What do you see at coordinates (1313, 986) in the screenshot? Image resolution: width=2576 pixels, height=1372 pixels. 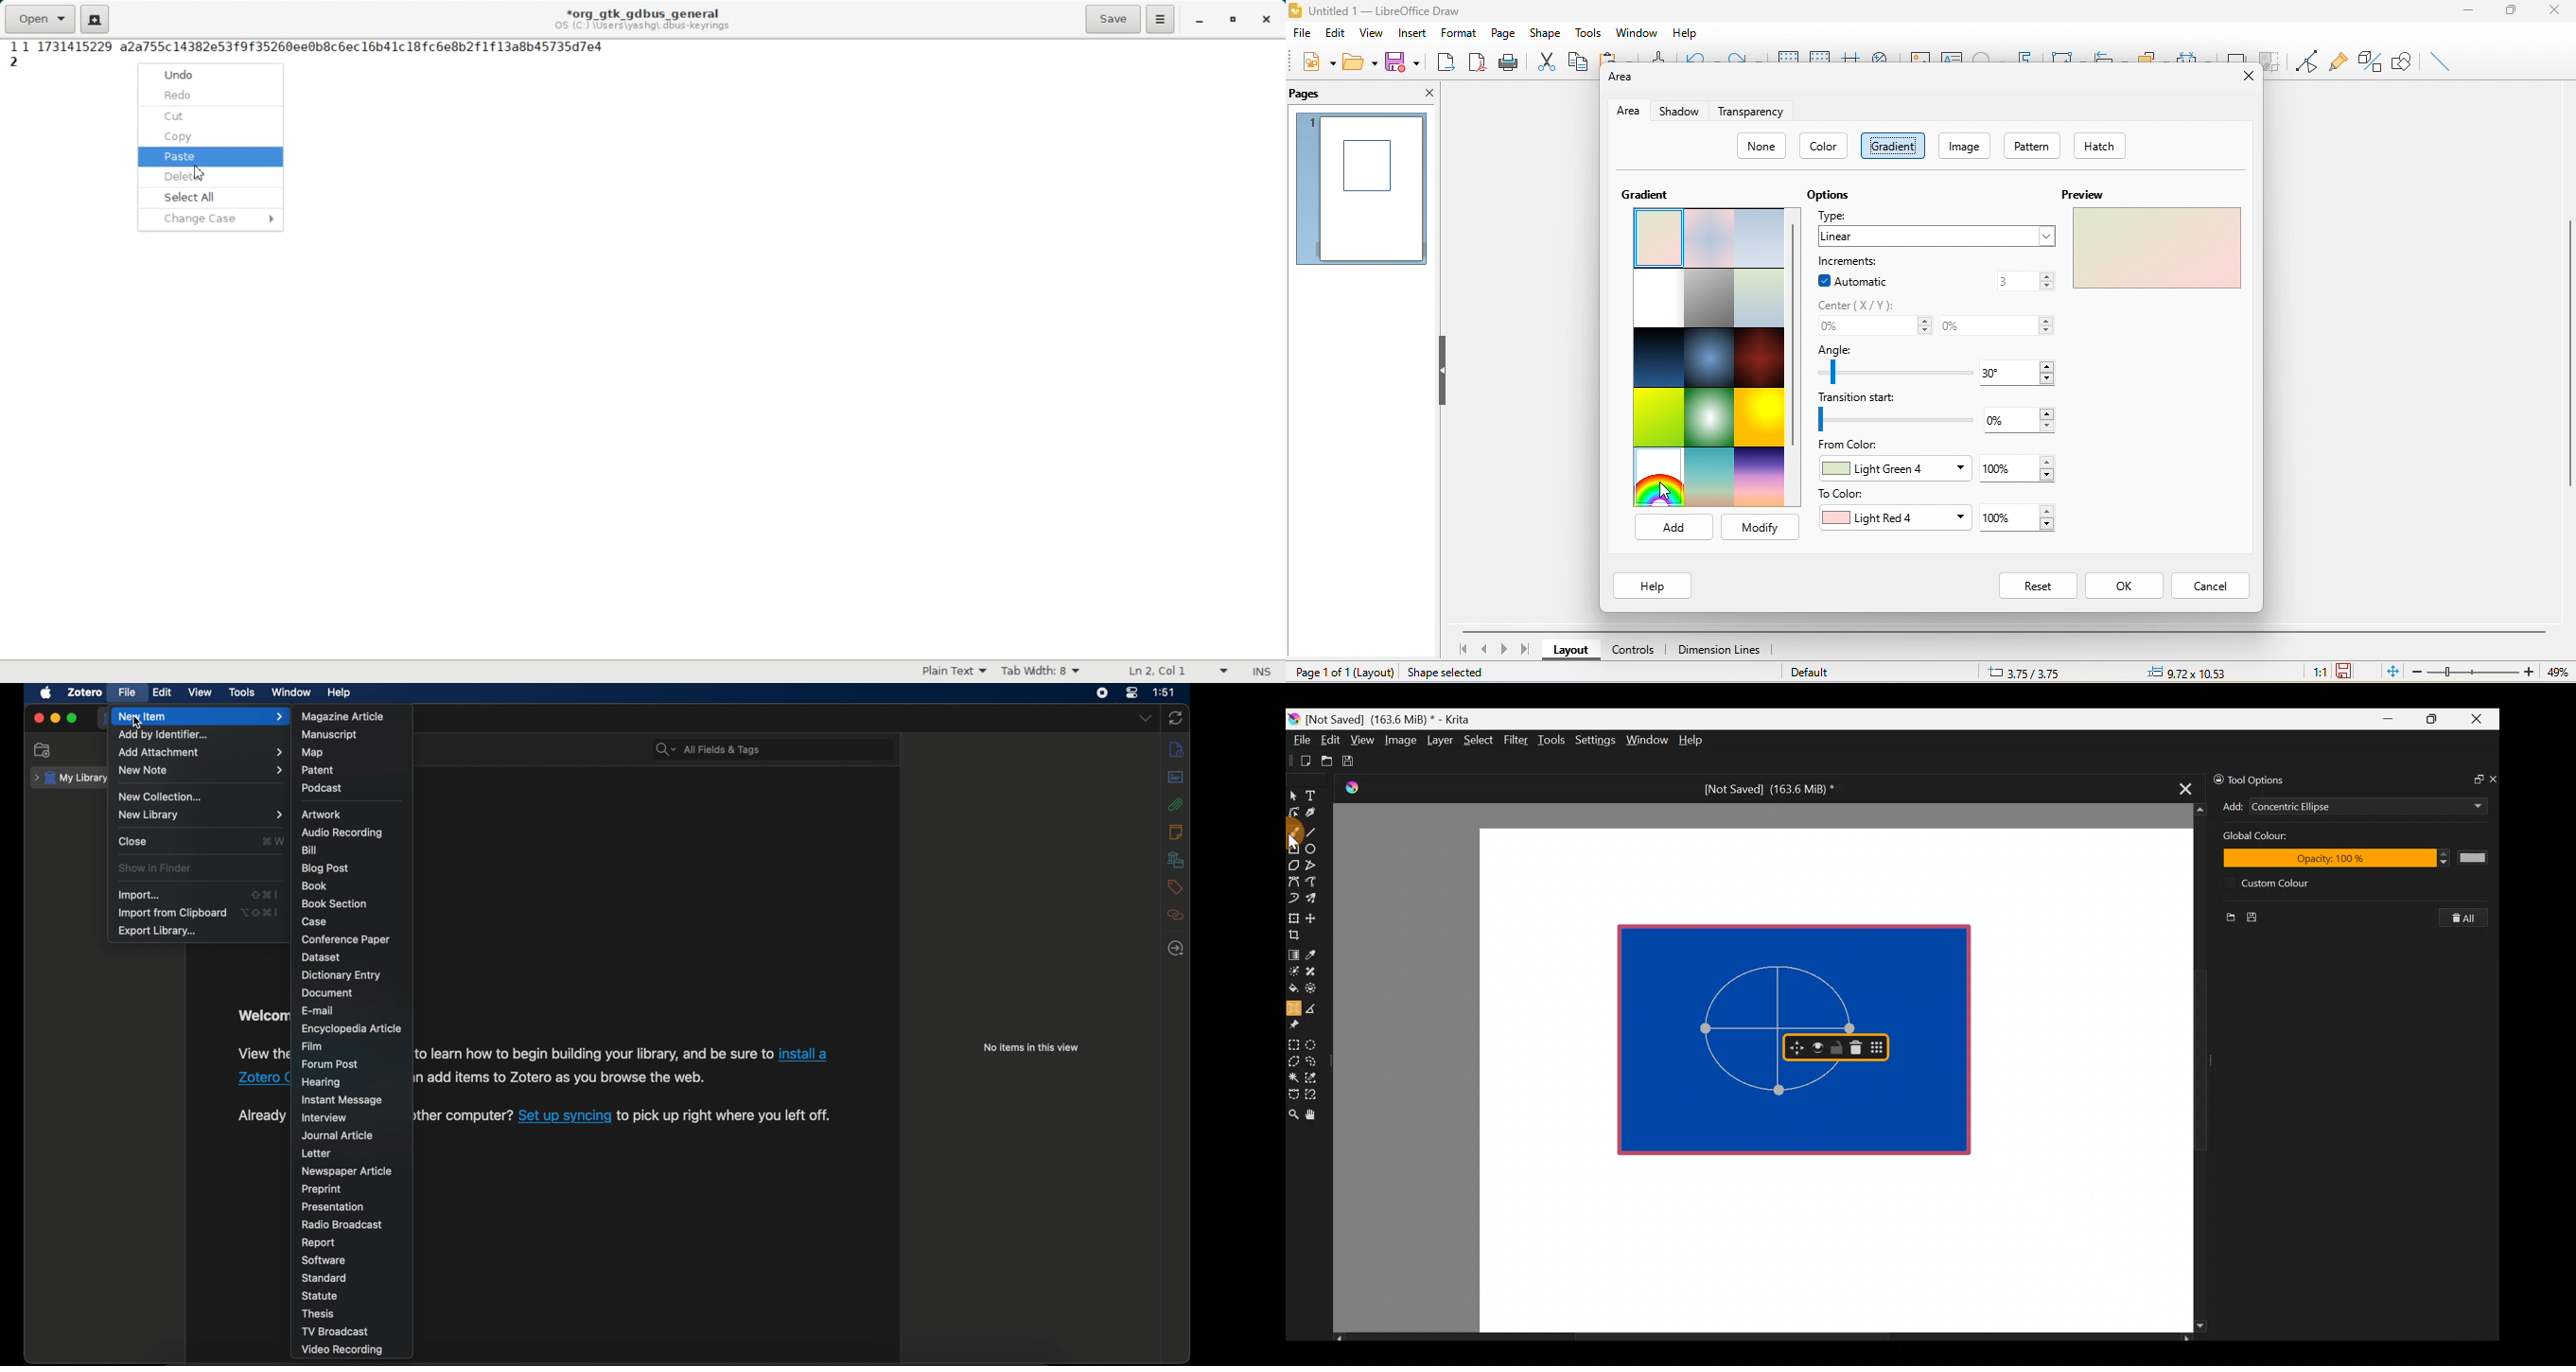 I see `Enclose & fill tool` at bounding box center [1313, 986].